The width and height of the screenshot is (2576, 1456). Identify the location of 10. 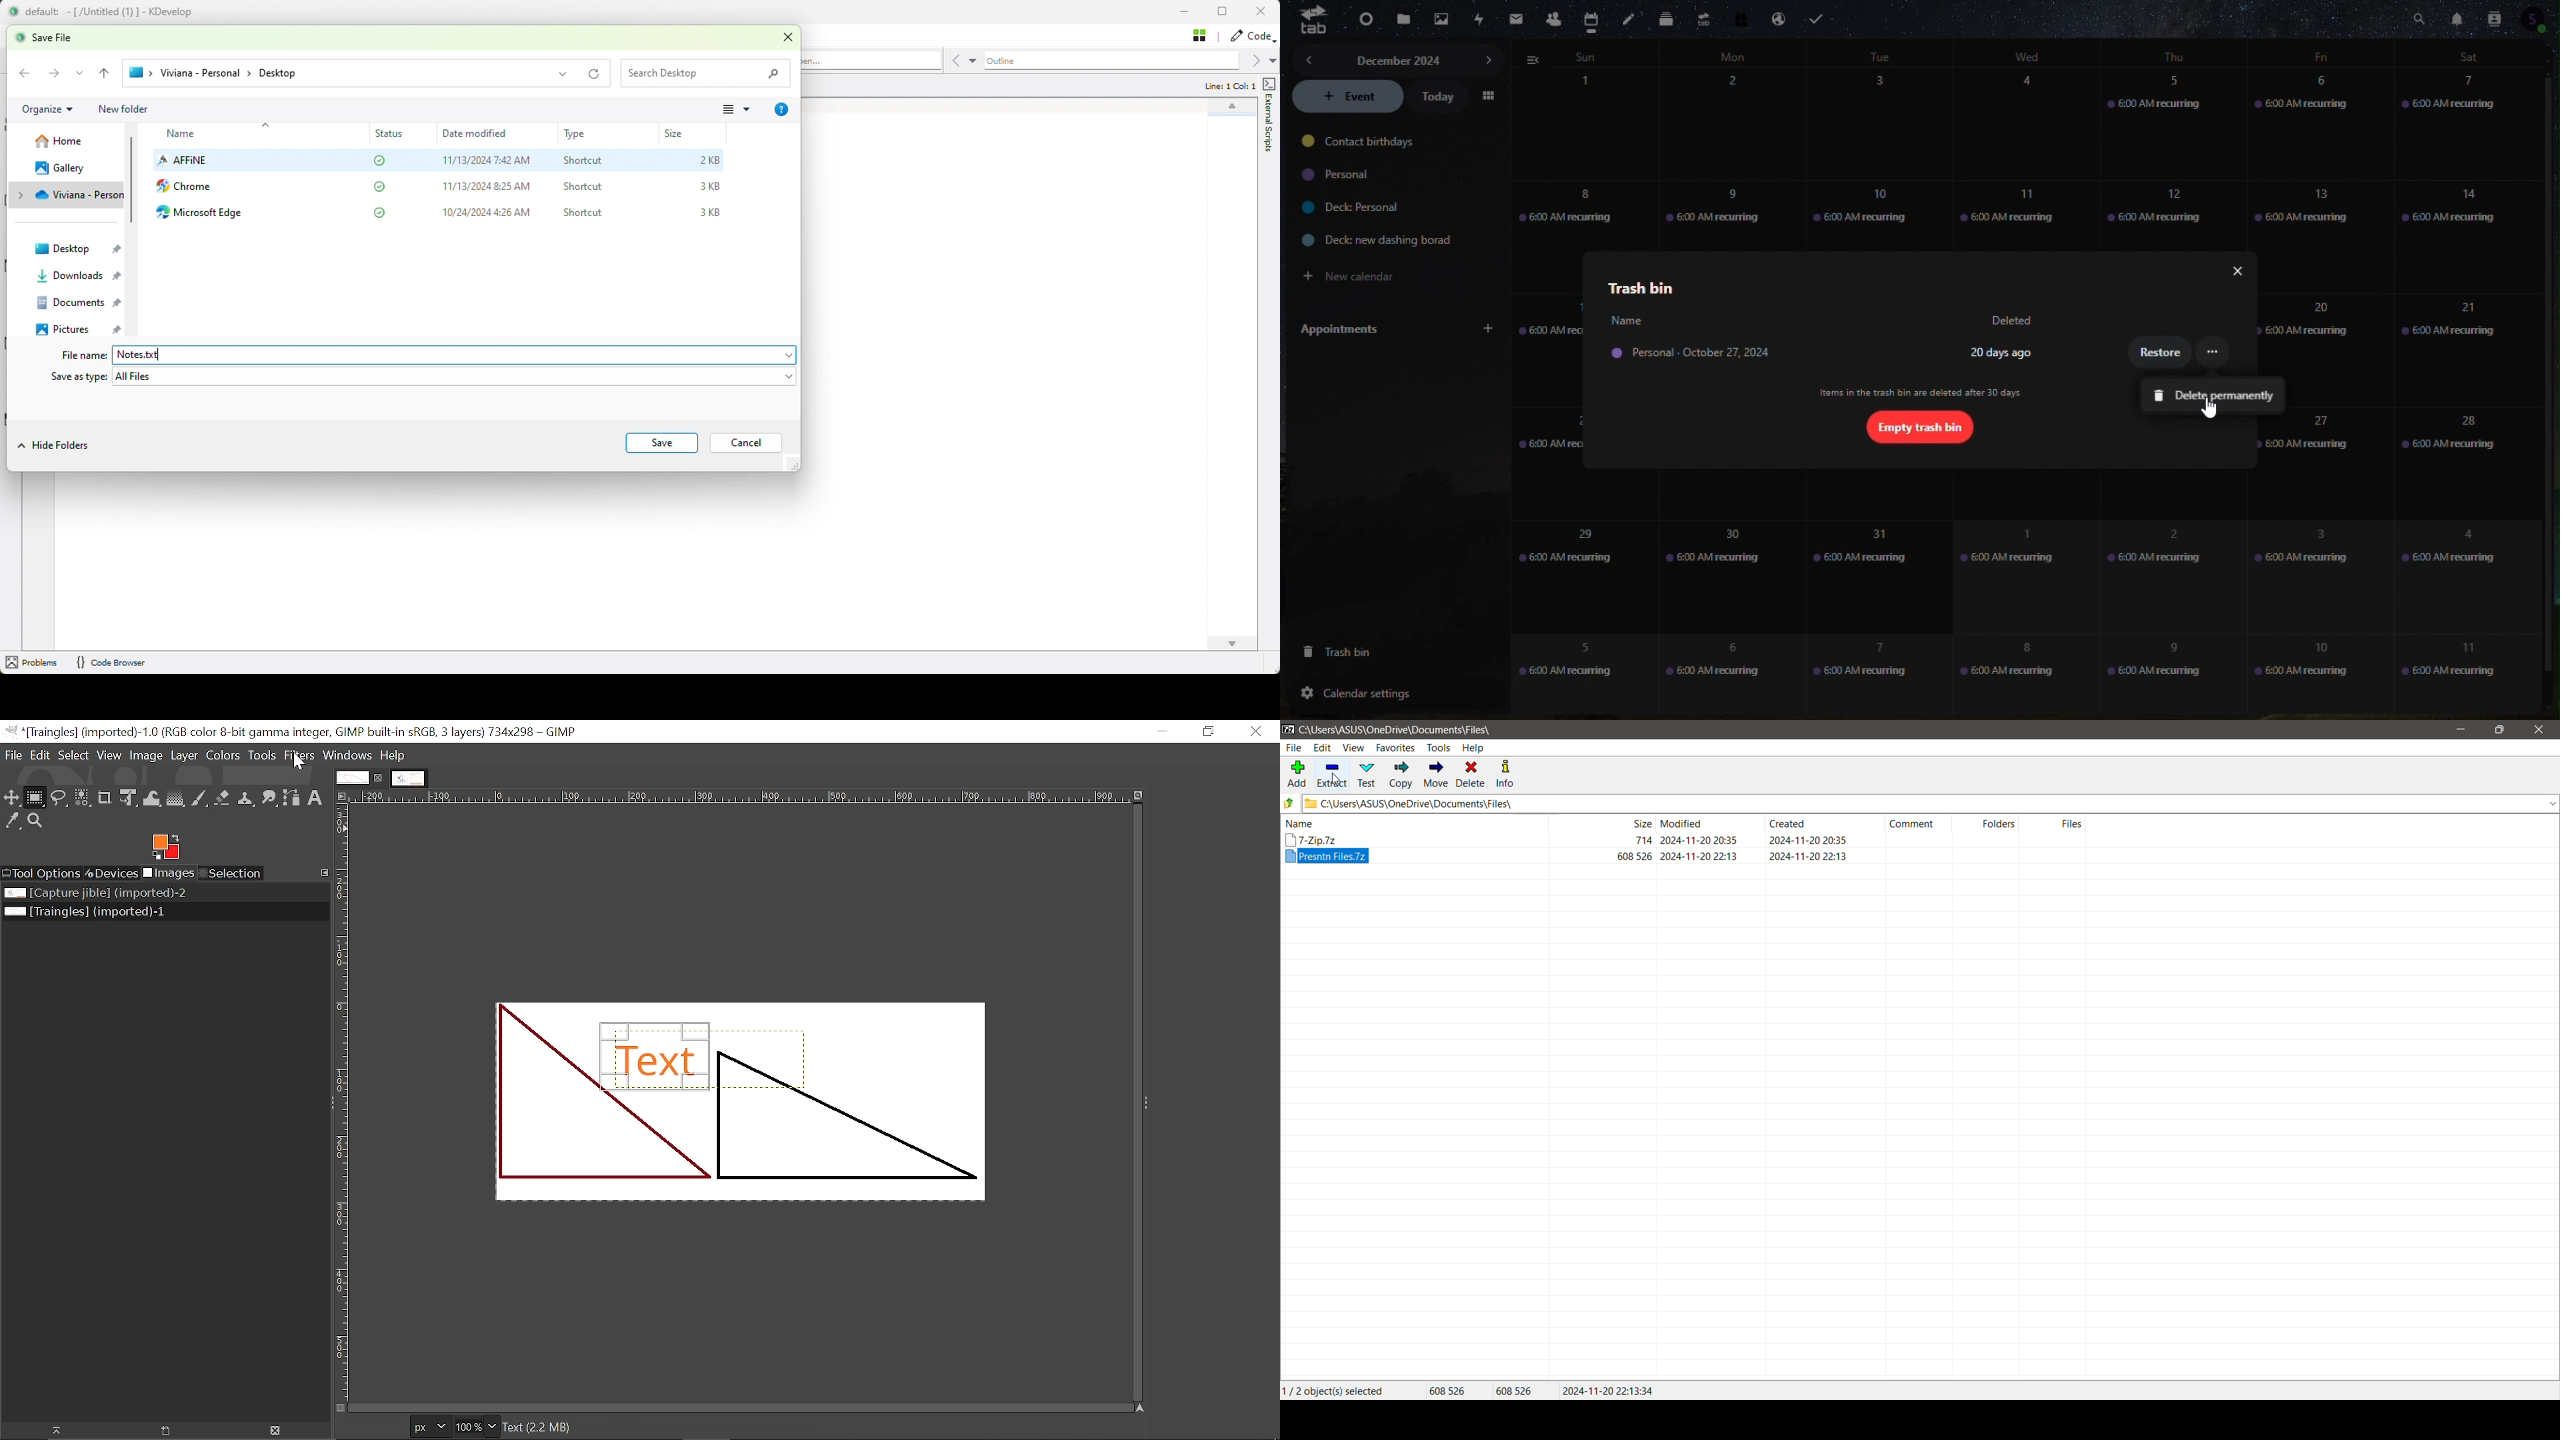
(2314, 673).